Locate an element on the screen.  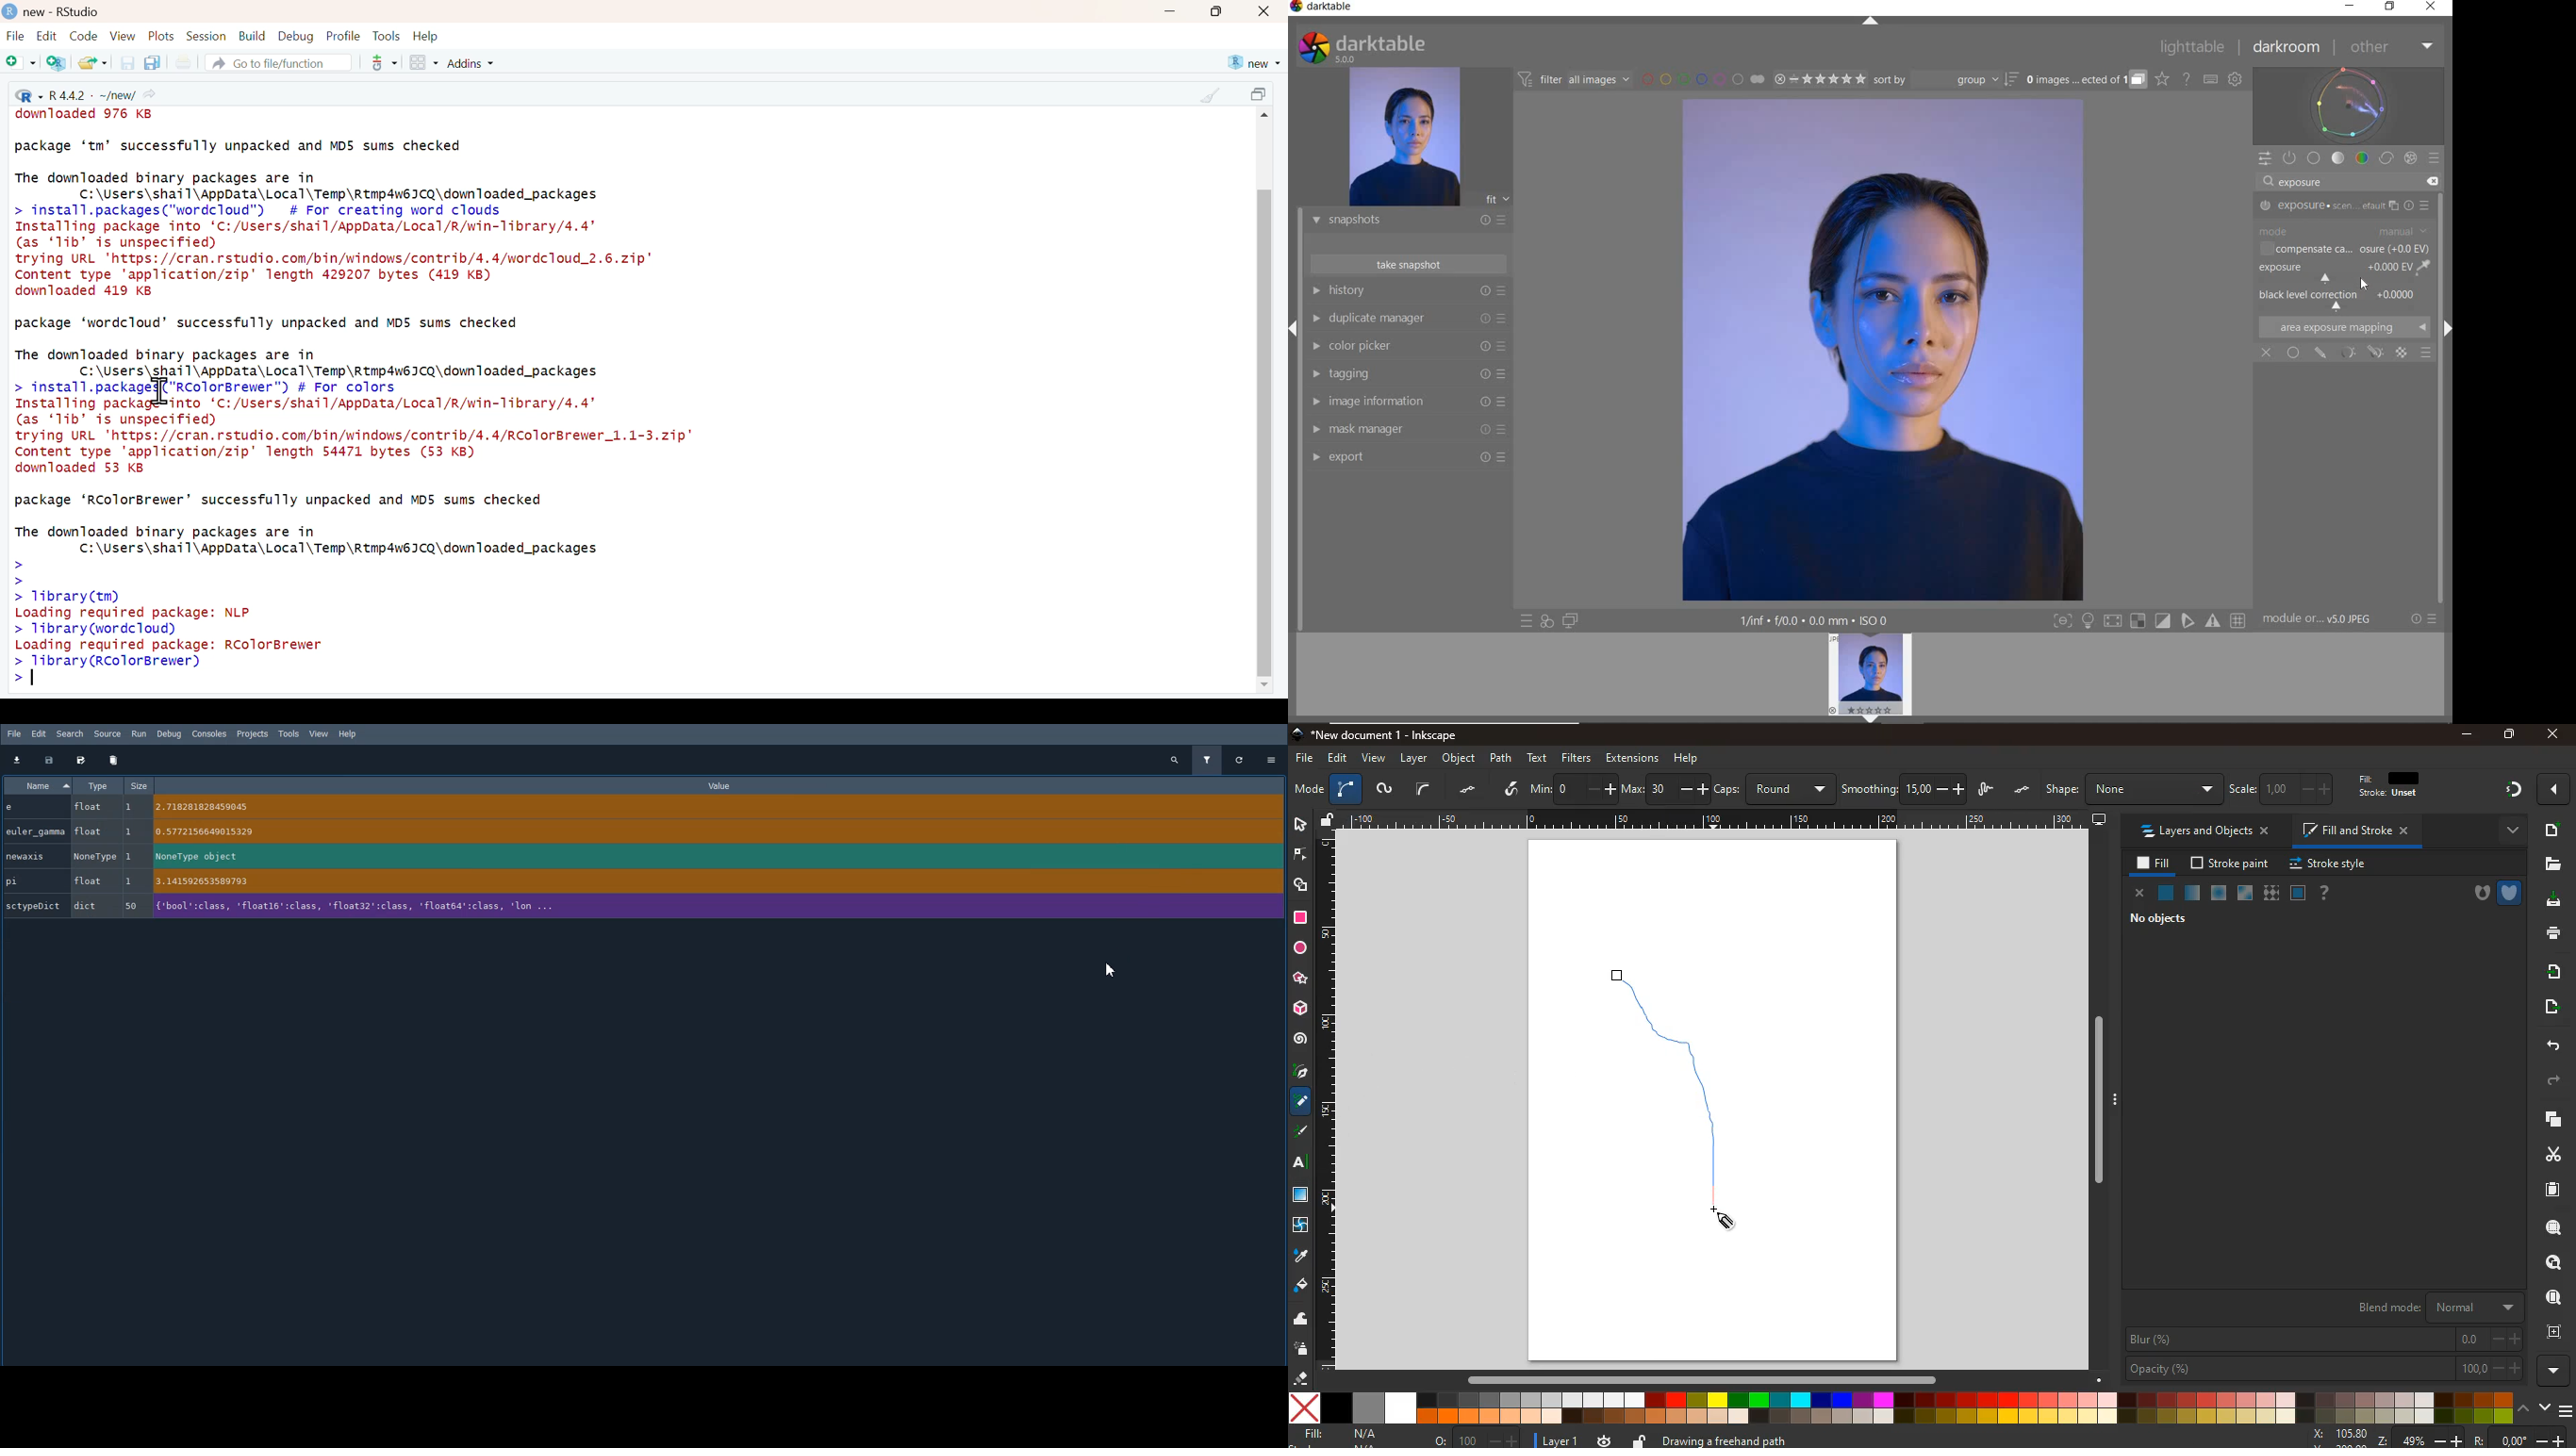
scroll down is located at coordinates (1260, 685).